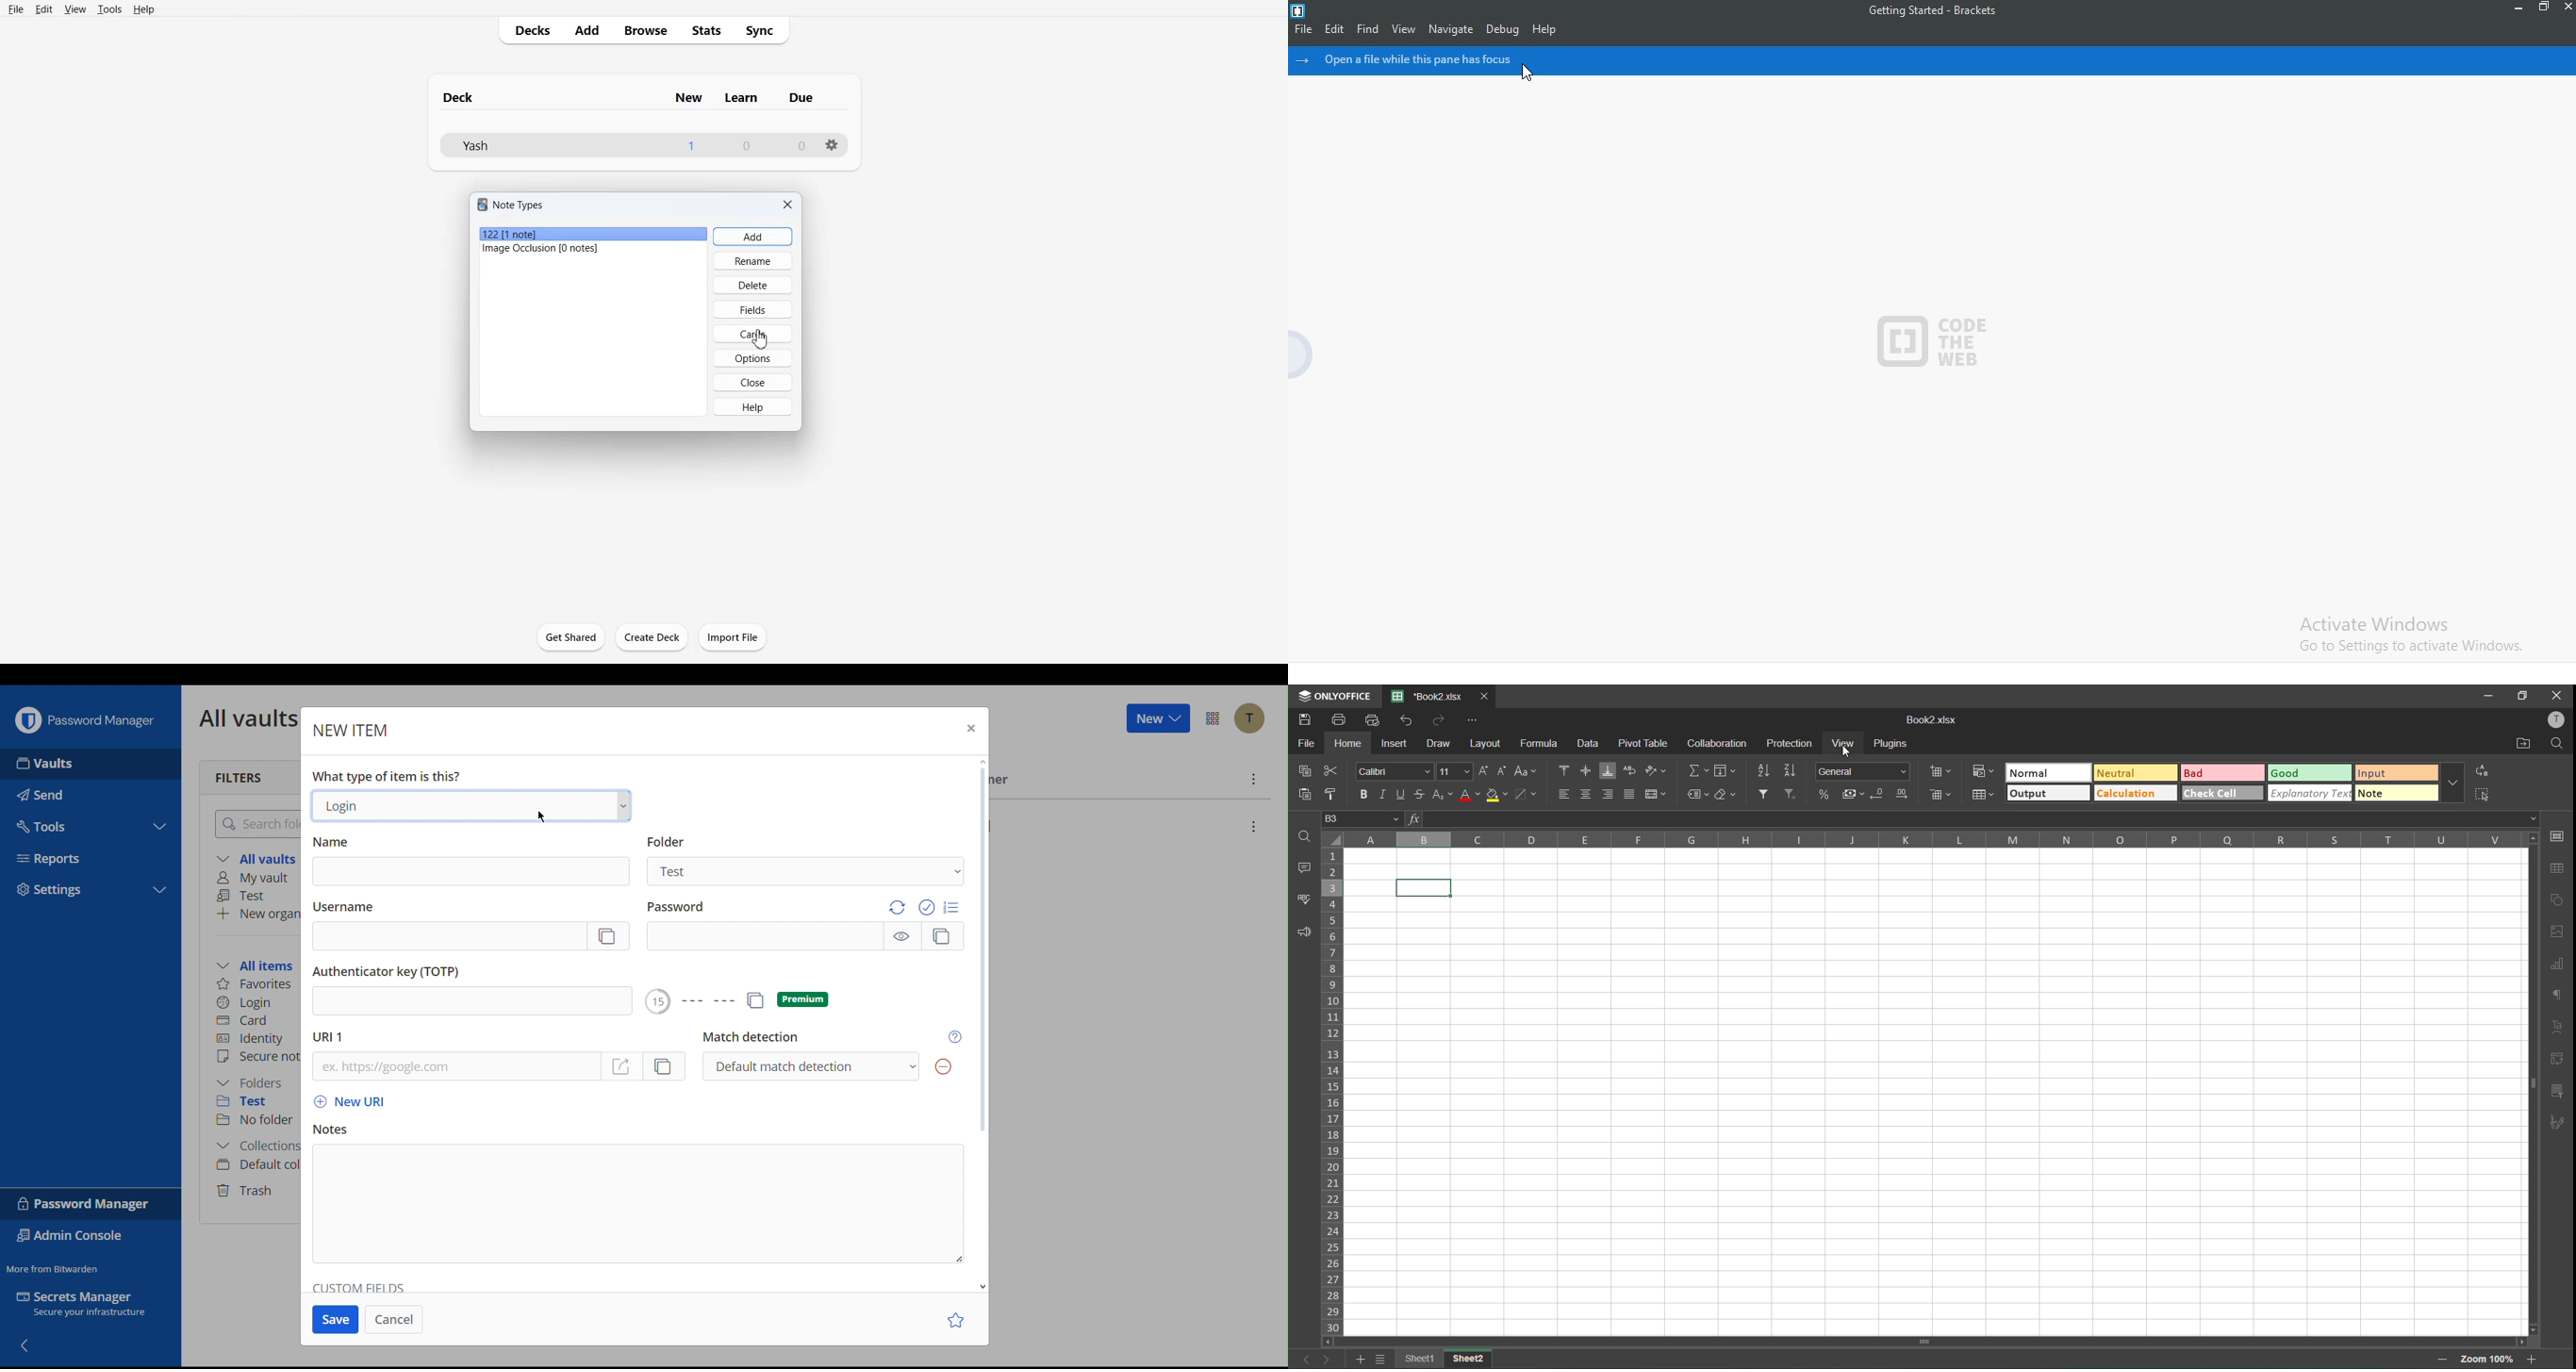 The width and height of the screenshot is (2576, 1372). Describe the element at coordinates (957, 1037) in the screenshot. I see `Help` at that location.